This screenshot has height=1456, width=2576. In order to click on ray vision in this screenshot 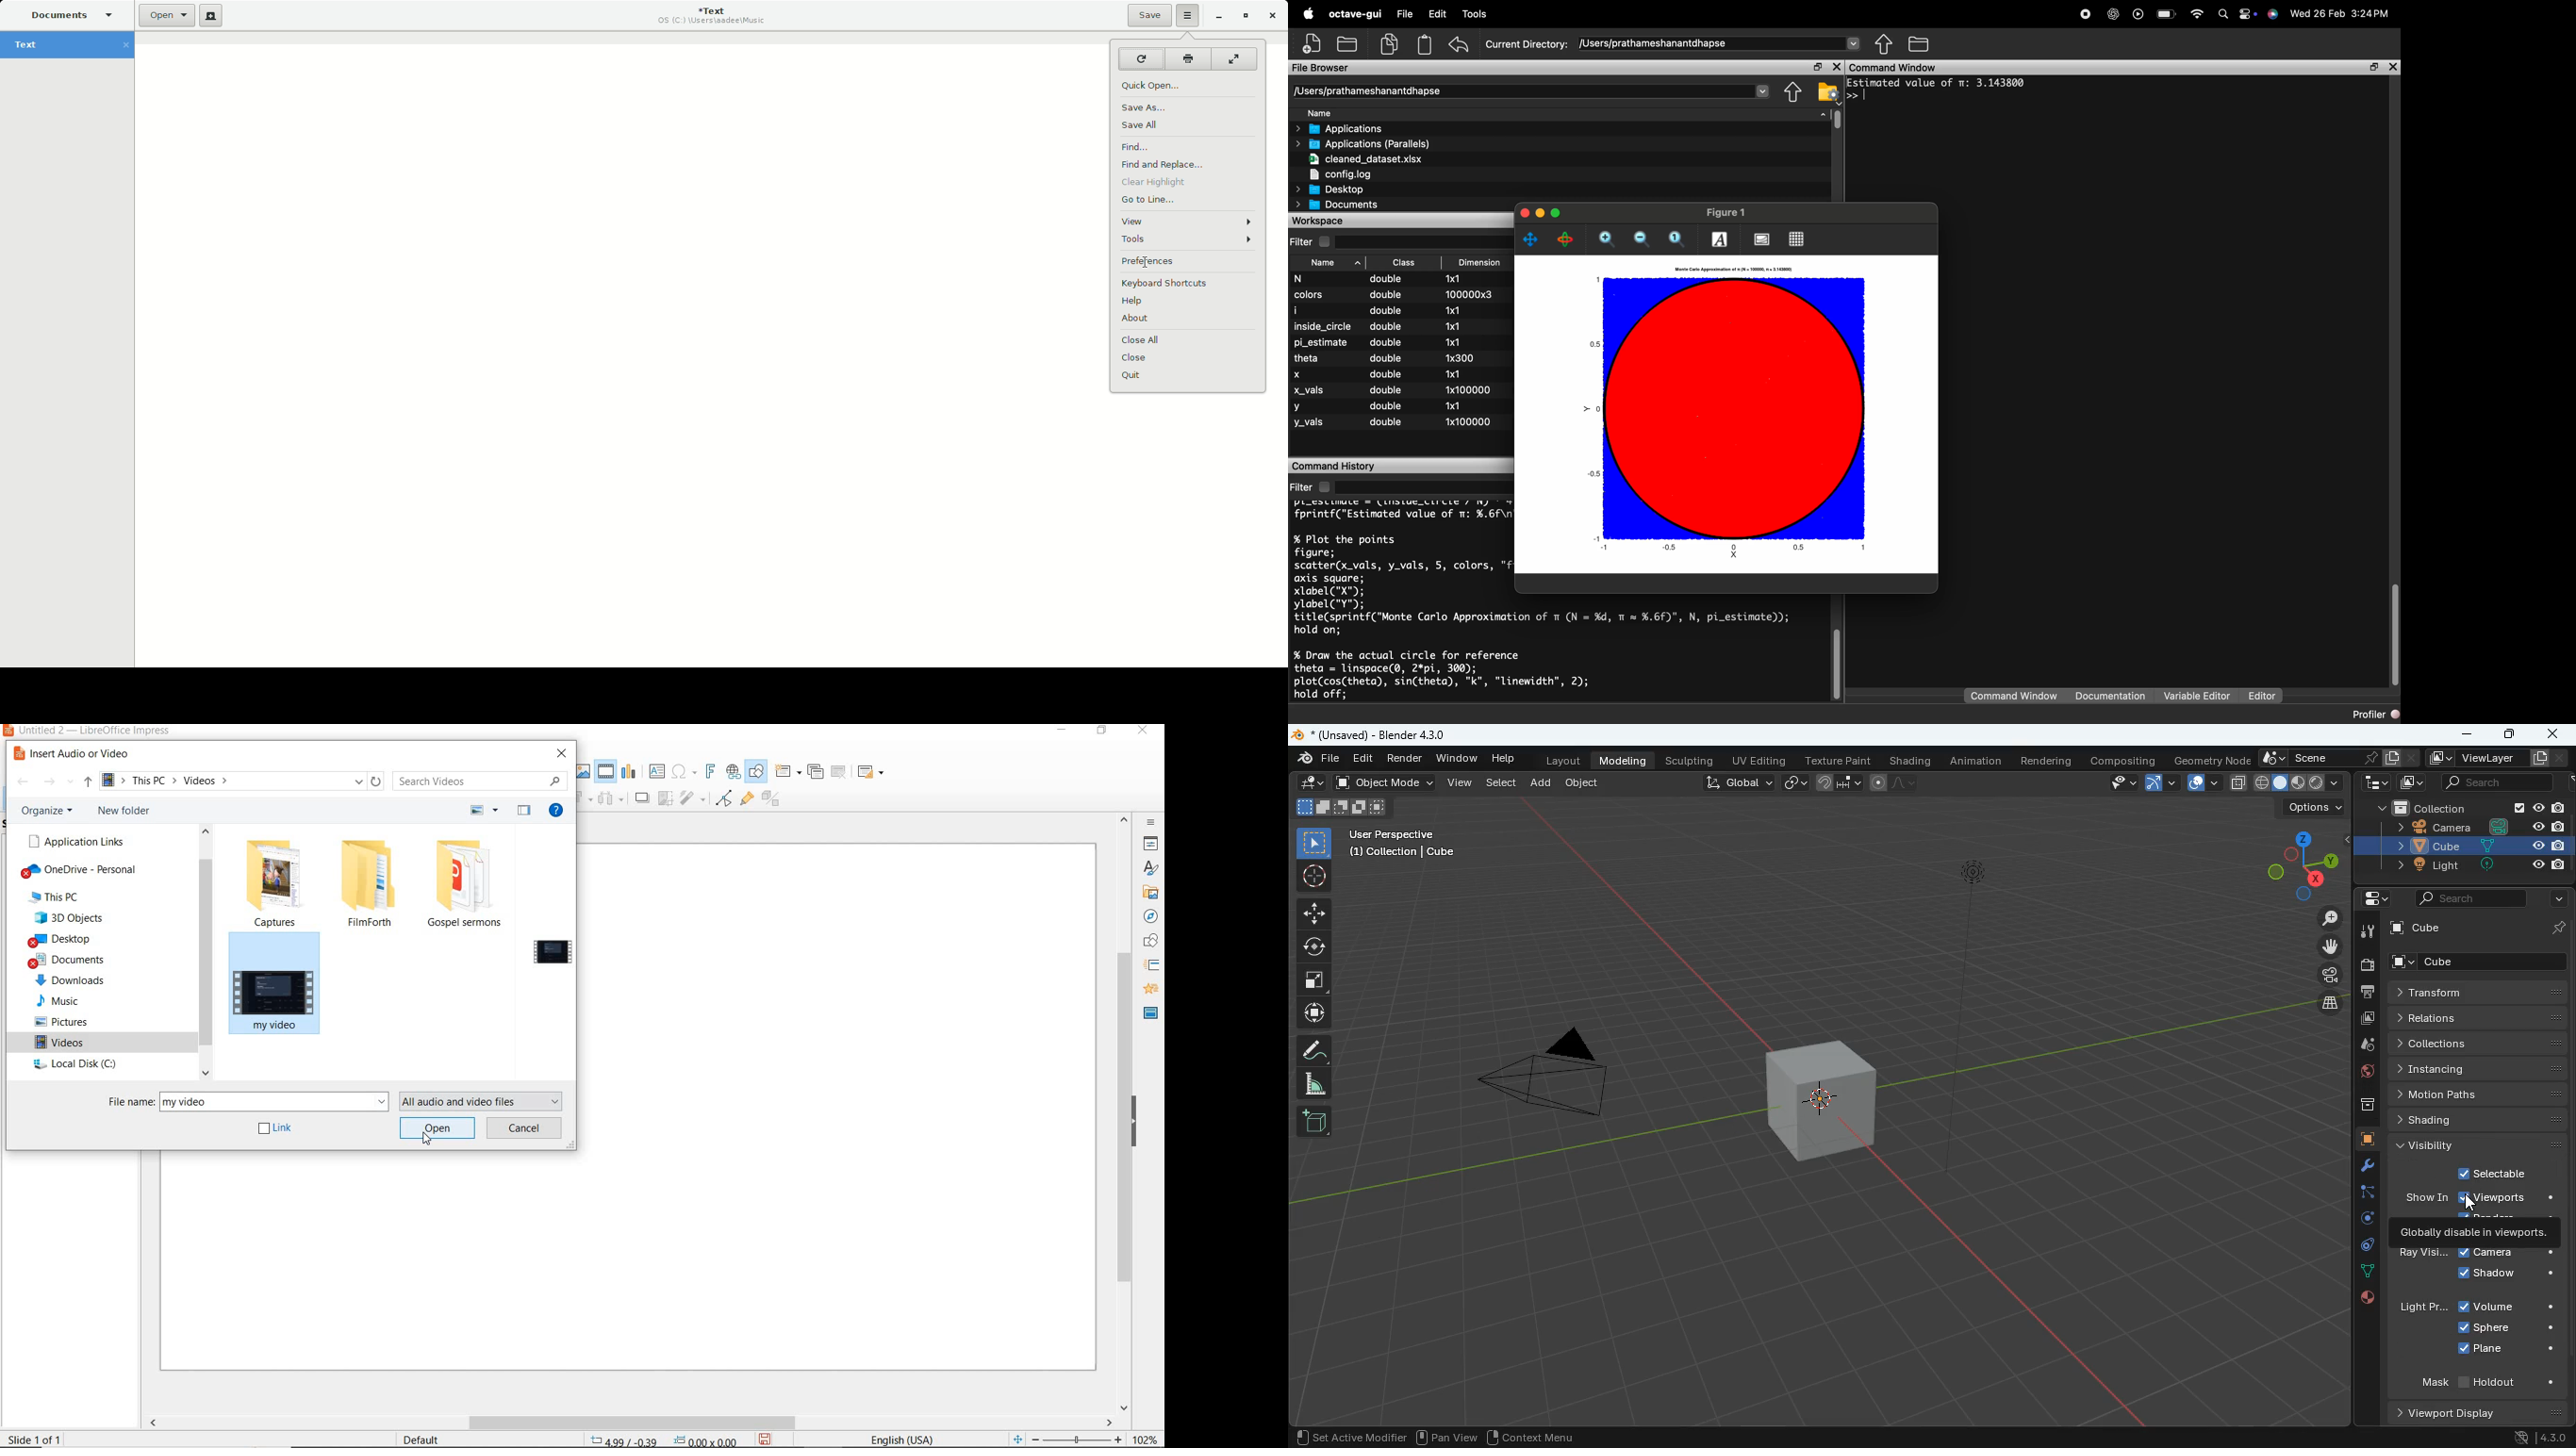, I will do `click(2424, 1254)`.